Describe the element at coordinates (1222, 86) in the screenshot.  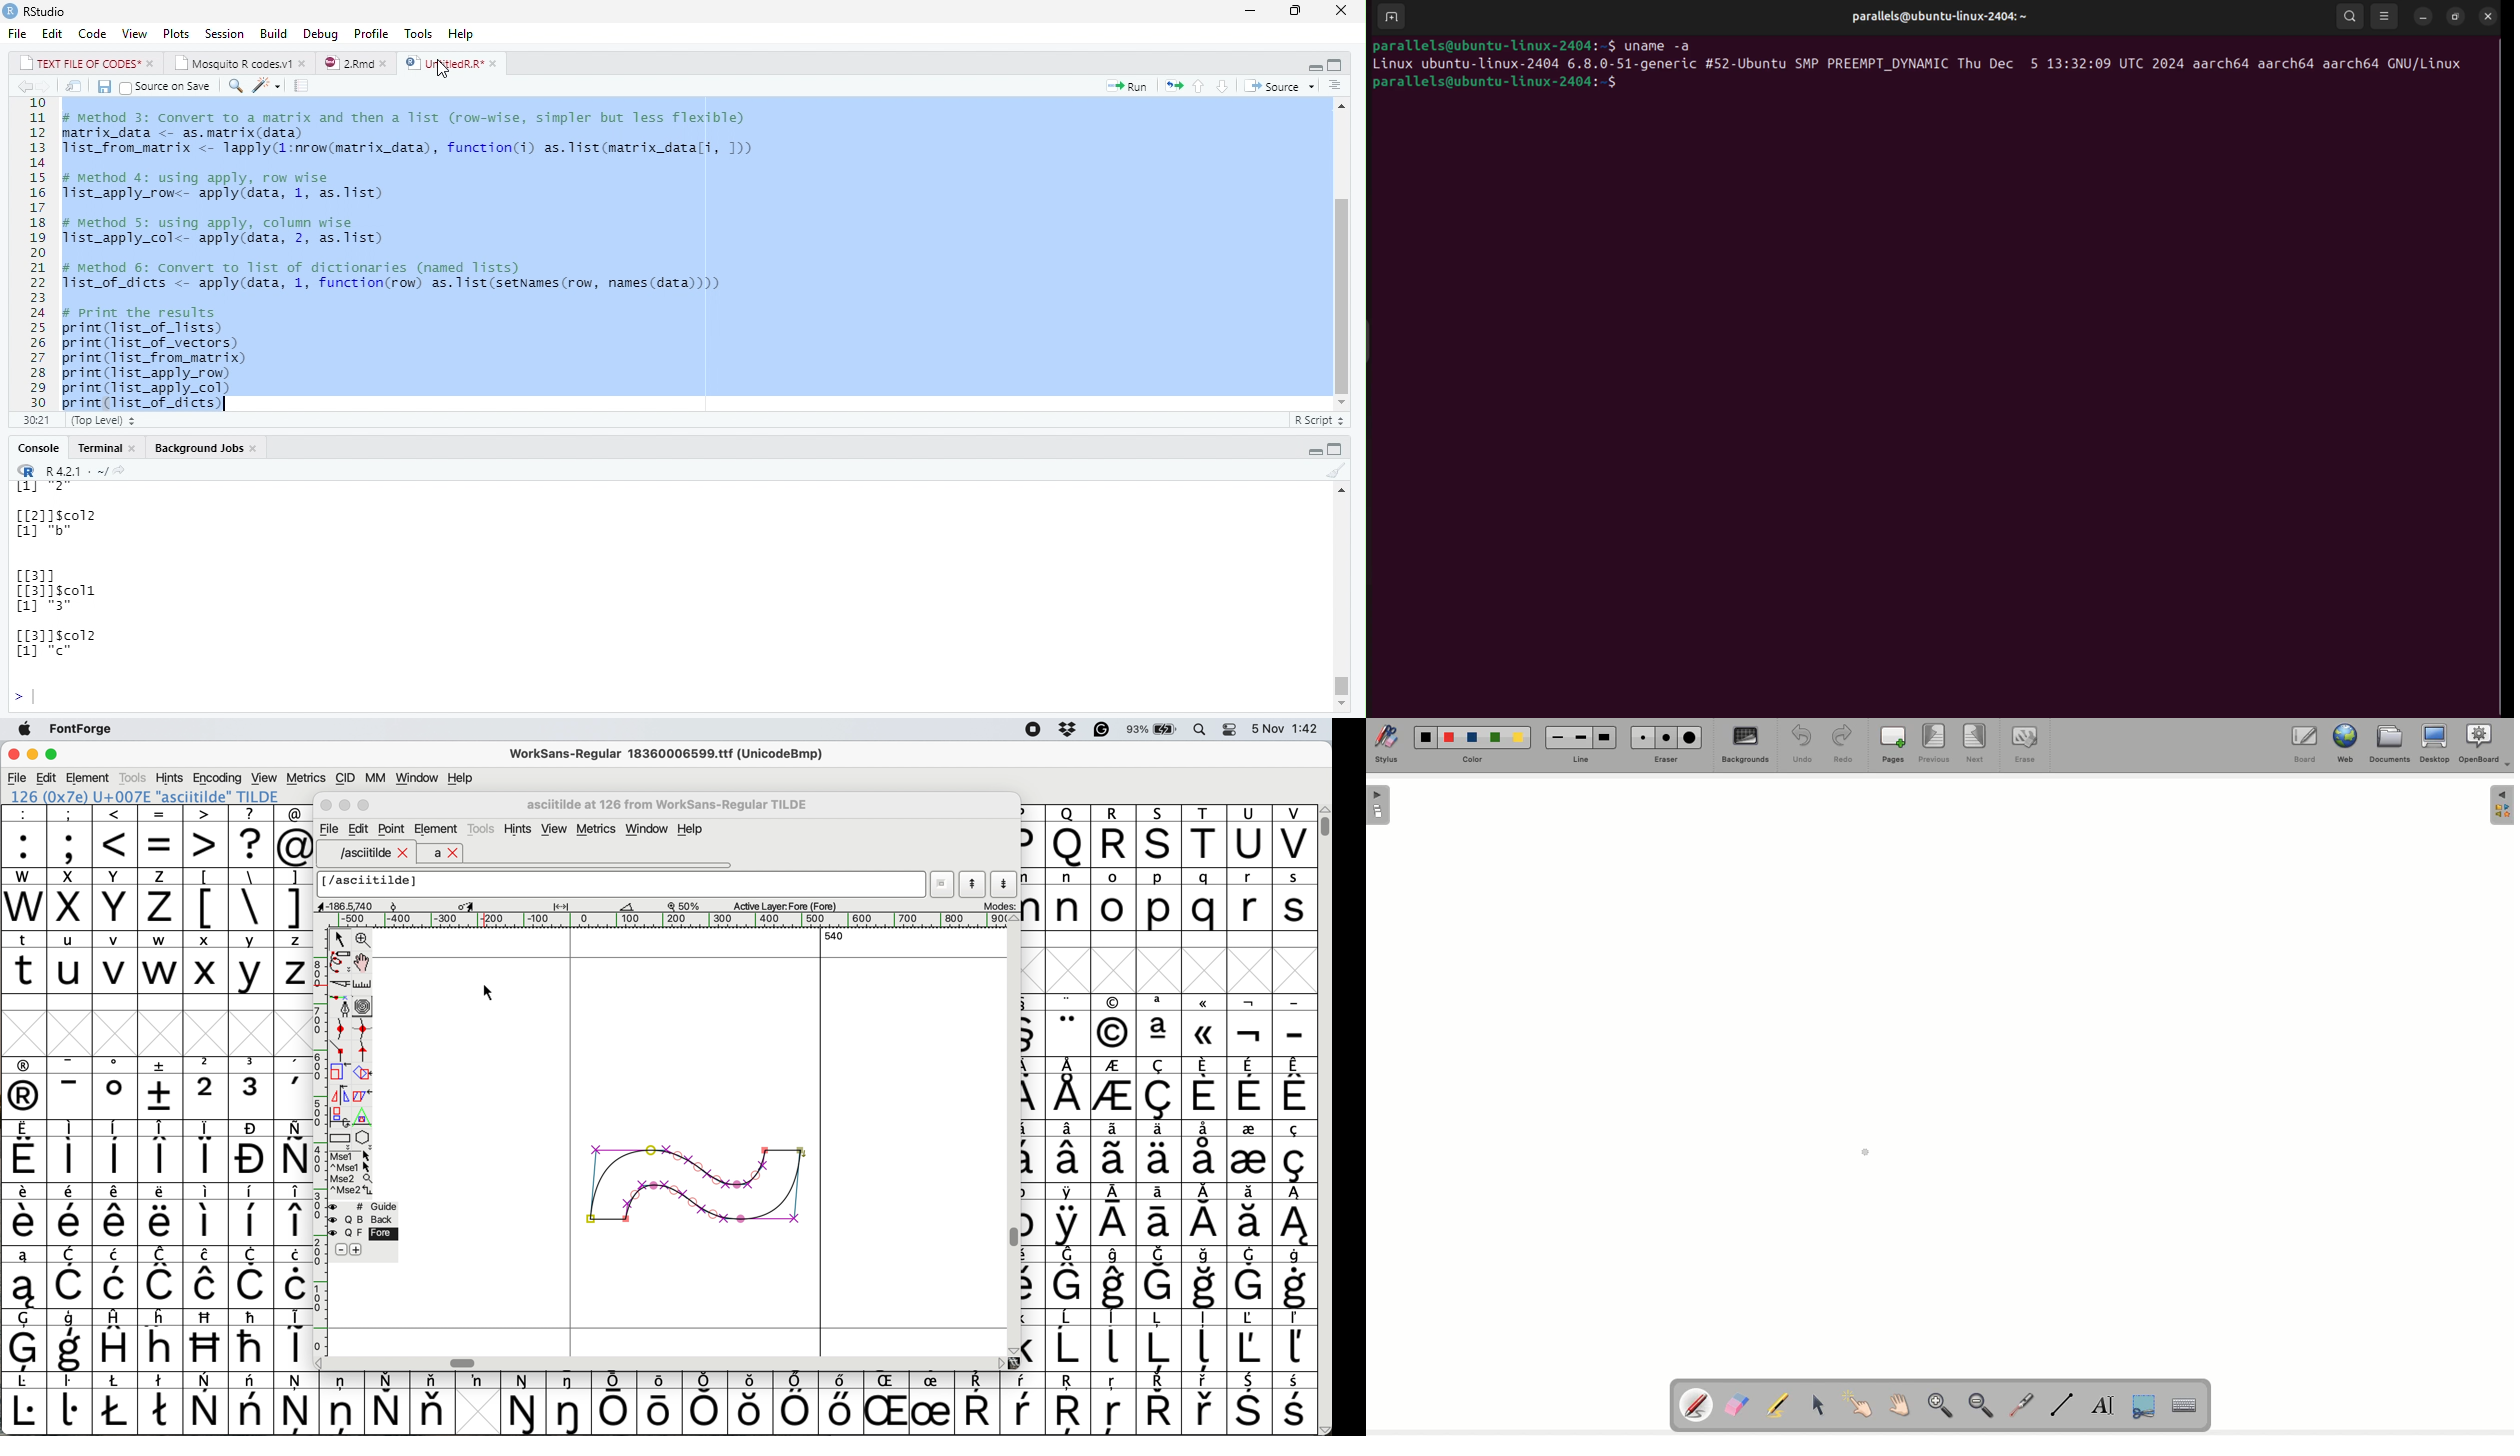
I see `go to next section/chunk` at that location.